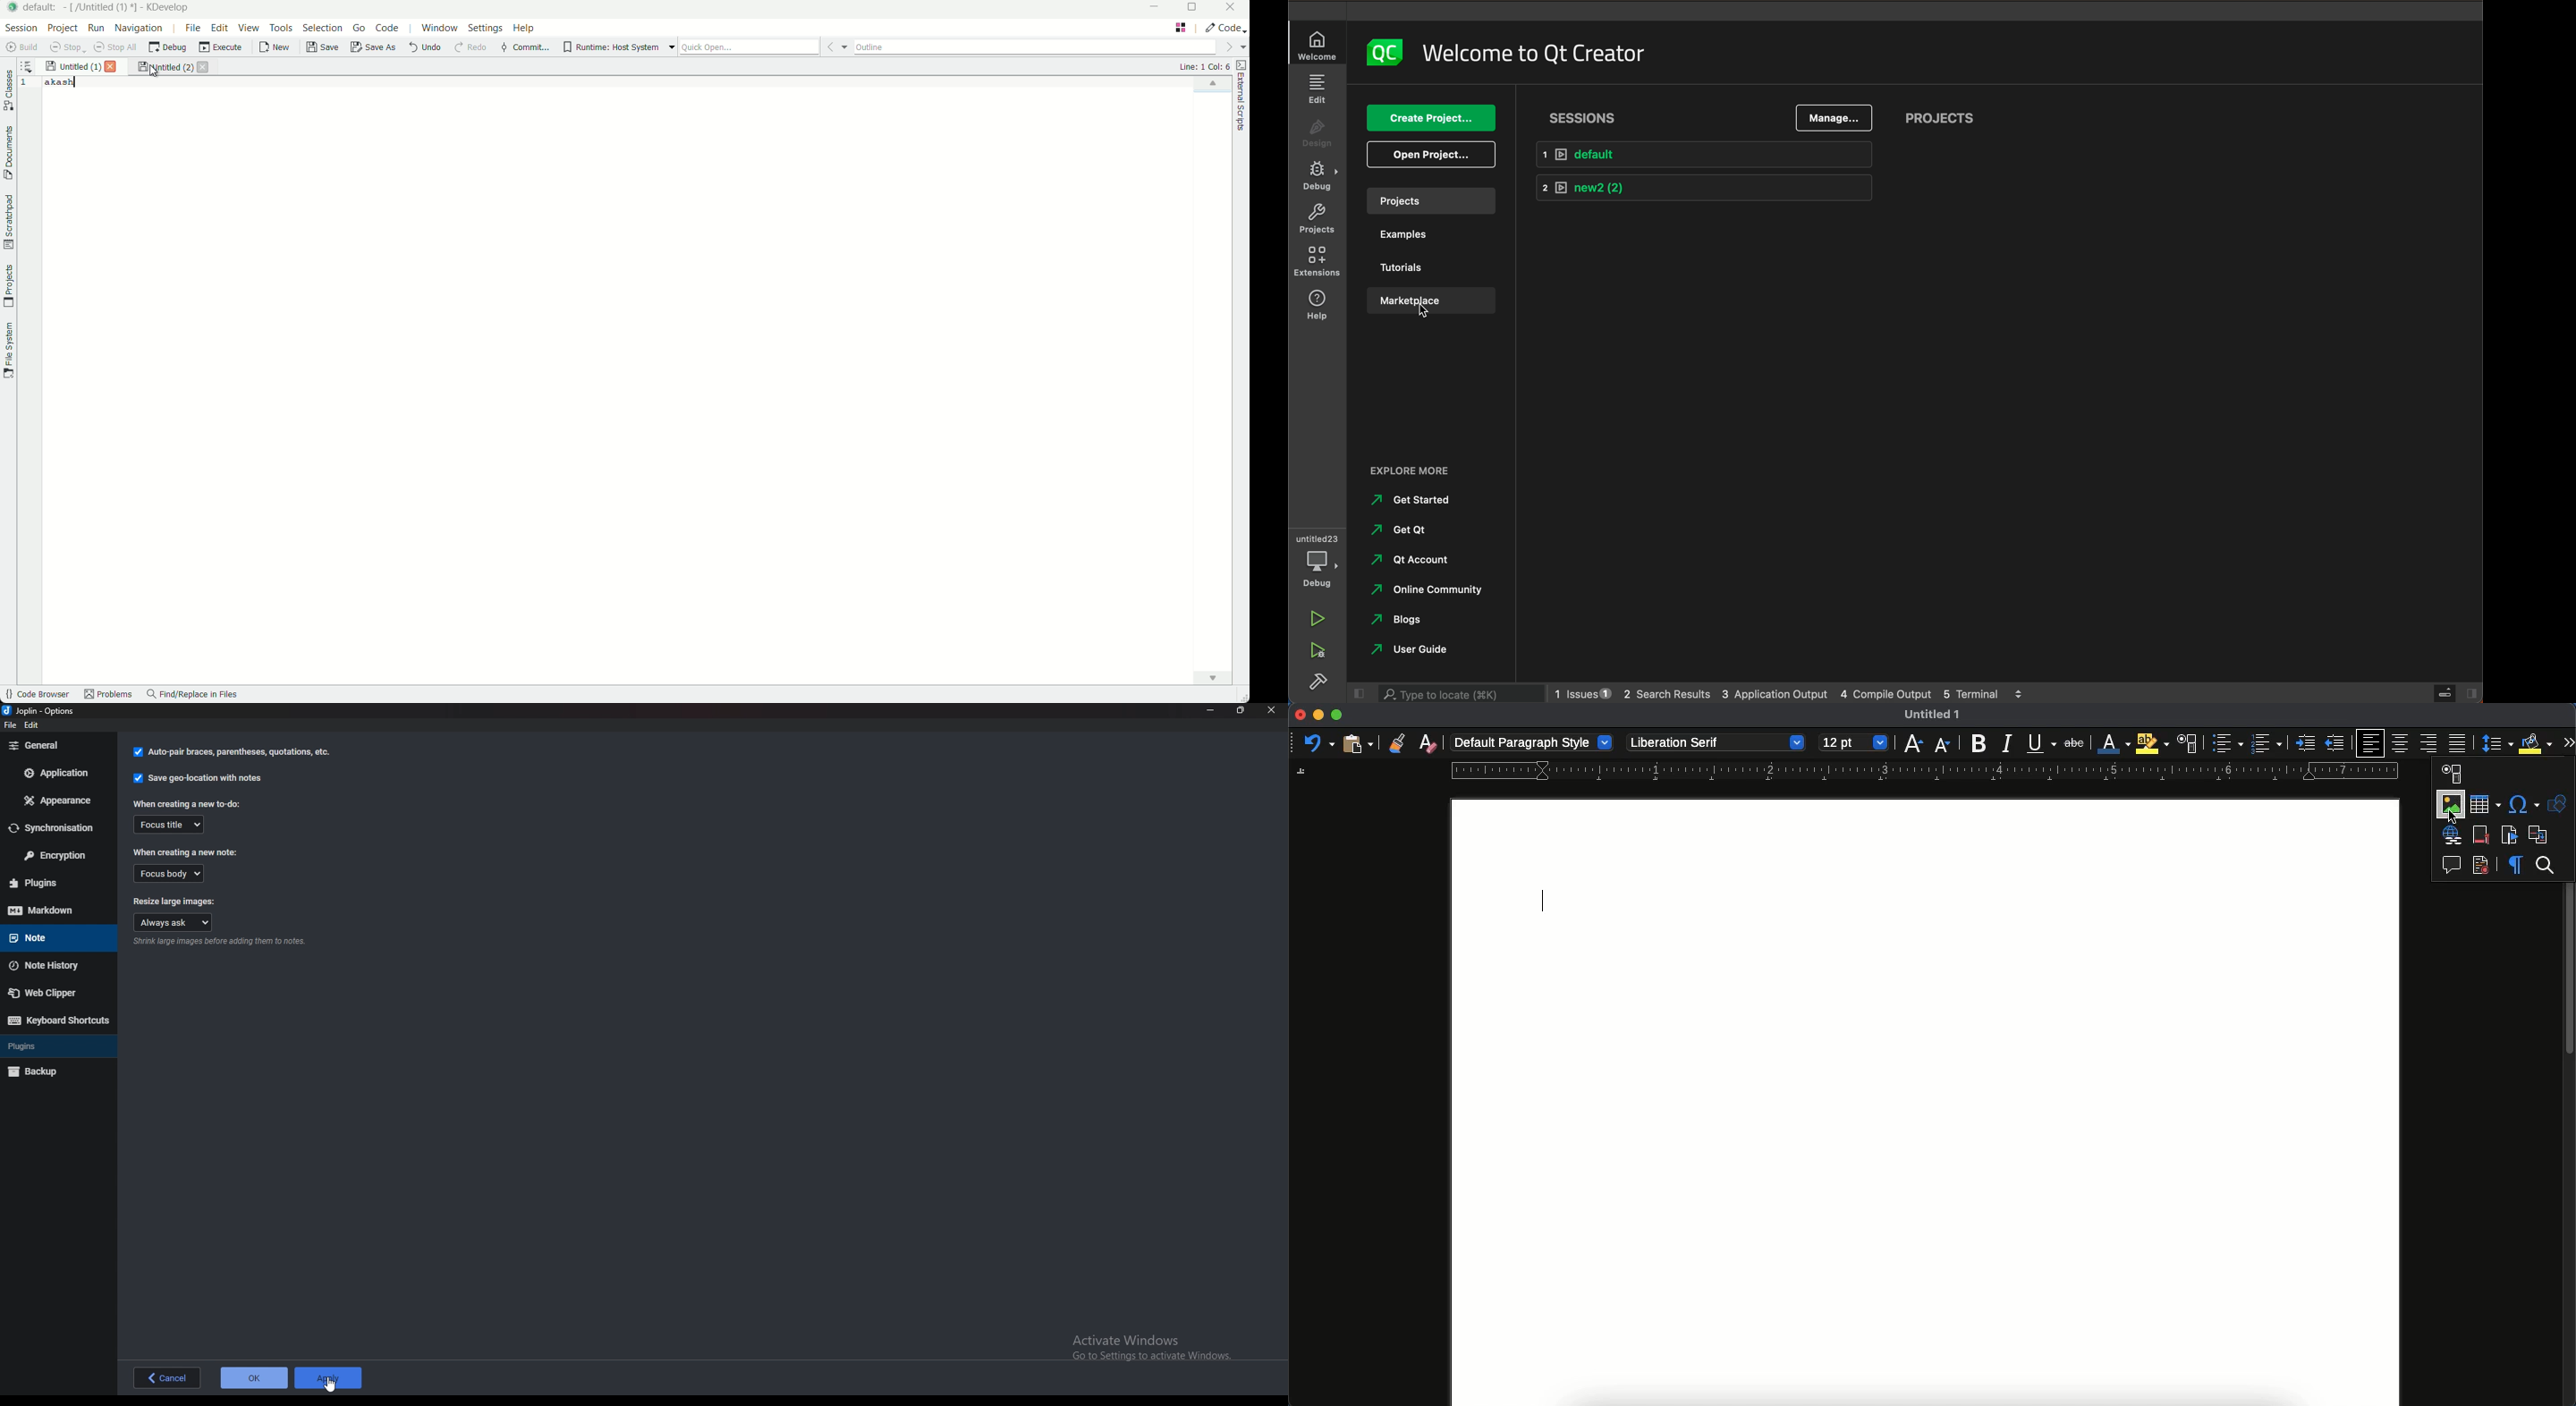 The image size is (2576, 1428). Describe the element at coordinates (59, 856) in the screenshot. I see `encryption` at that location.